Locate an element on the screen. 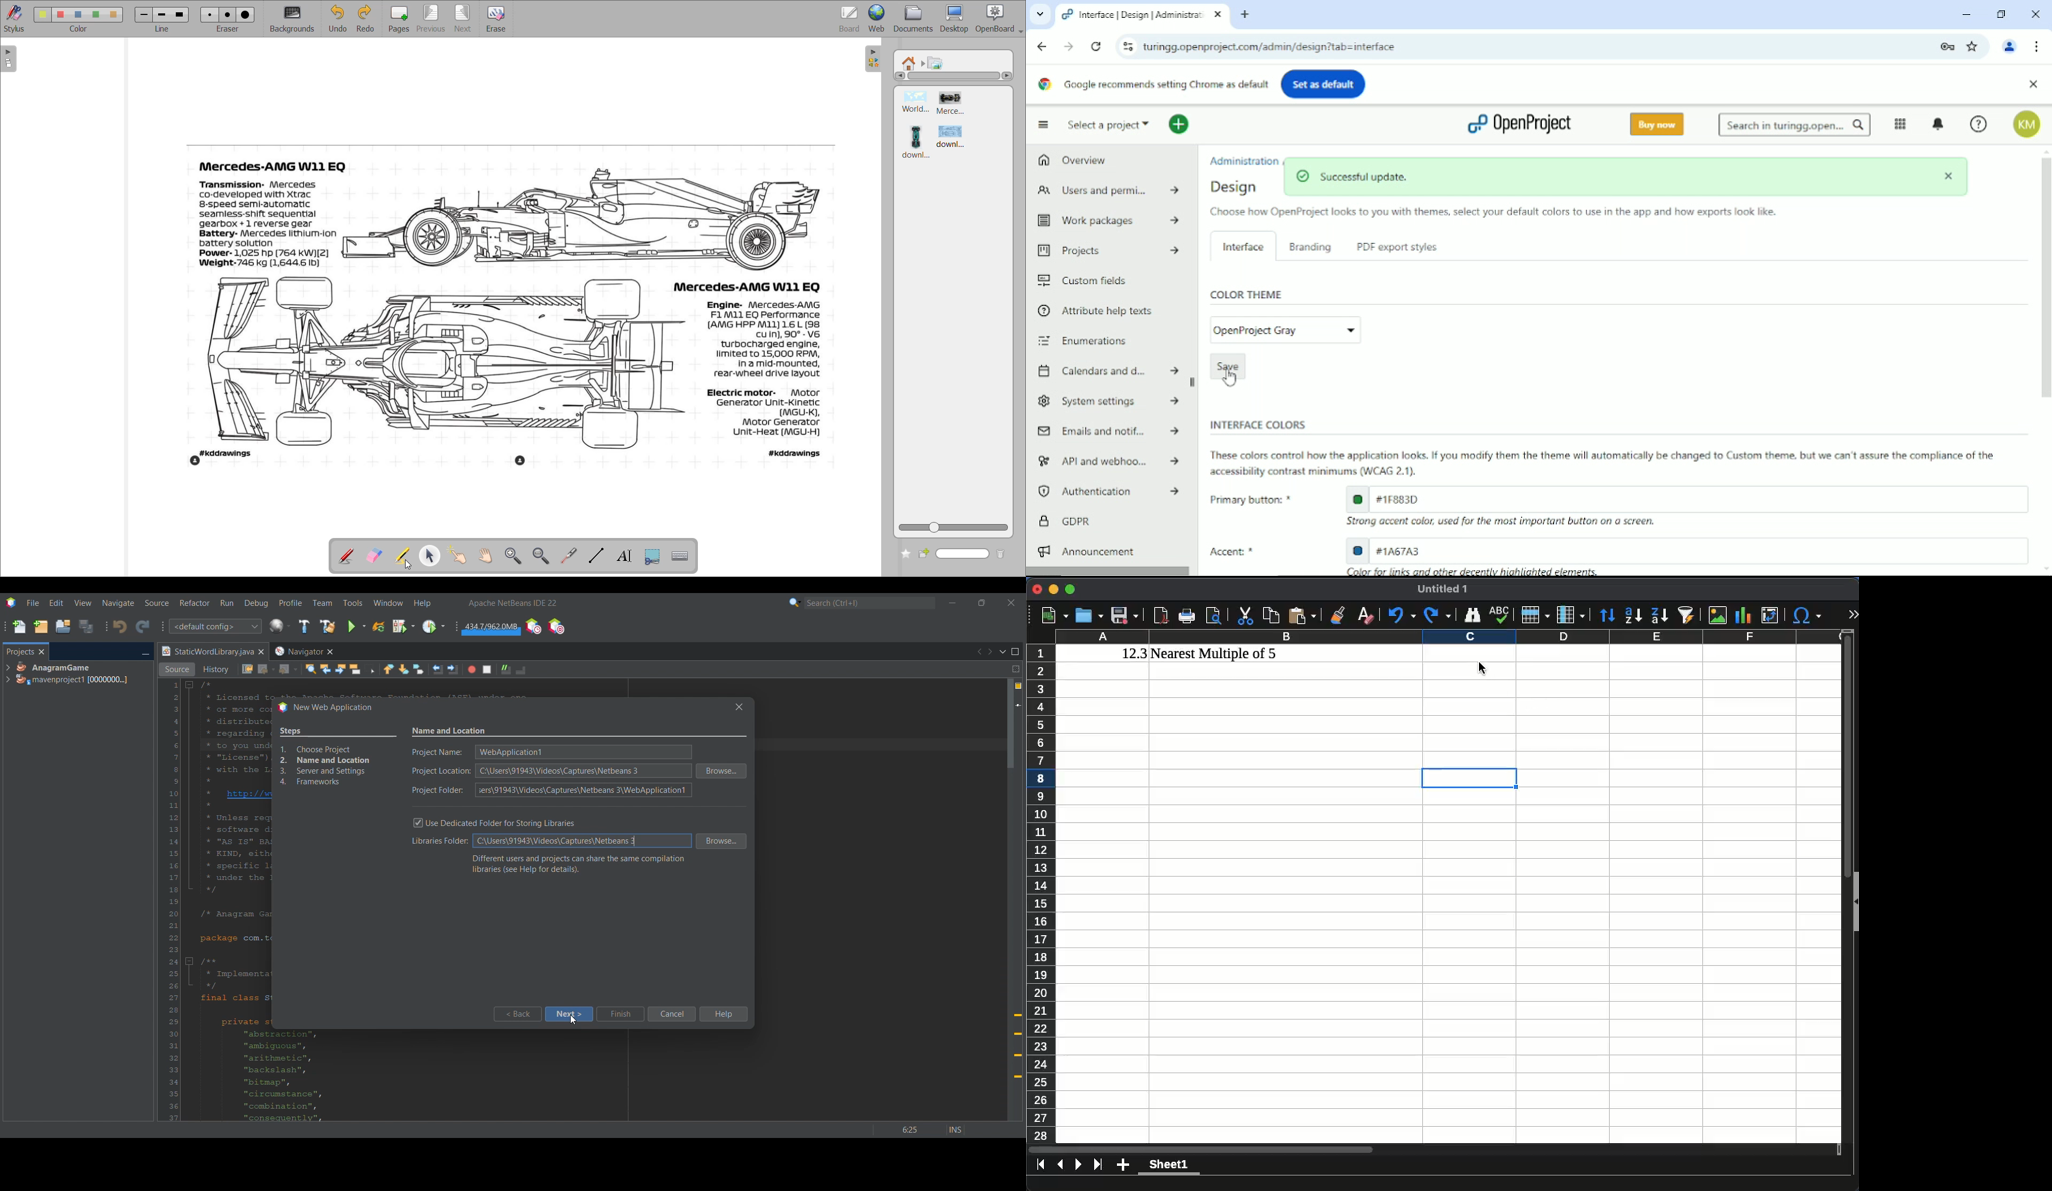 This screenshot has width=2072, height=1204. Primary button is located at coordinates (1248, 500).